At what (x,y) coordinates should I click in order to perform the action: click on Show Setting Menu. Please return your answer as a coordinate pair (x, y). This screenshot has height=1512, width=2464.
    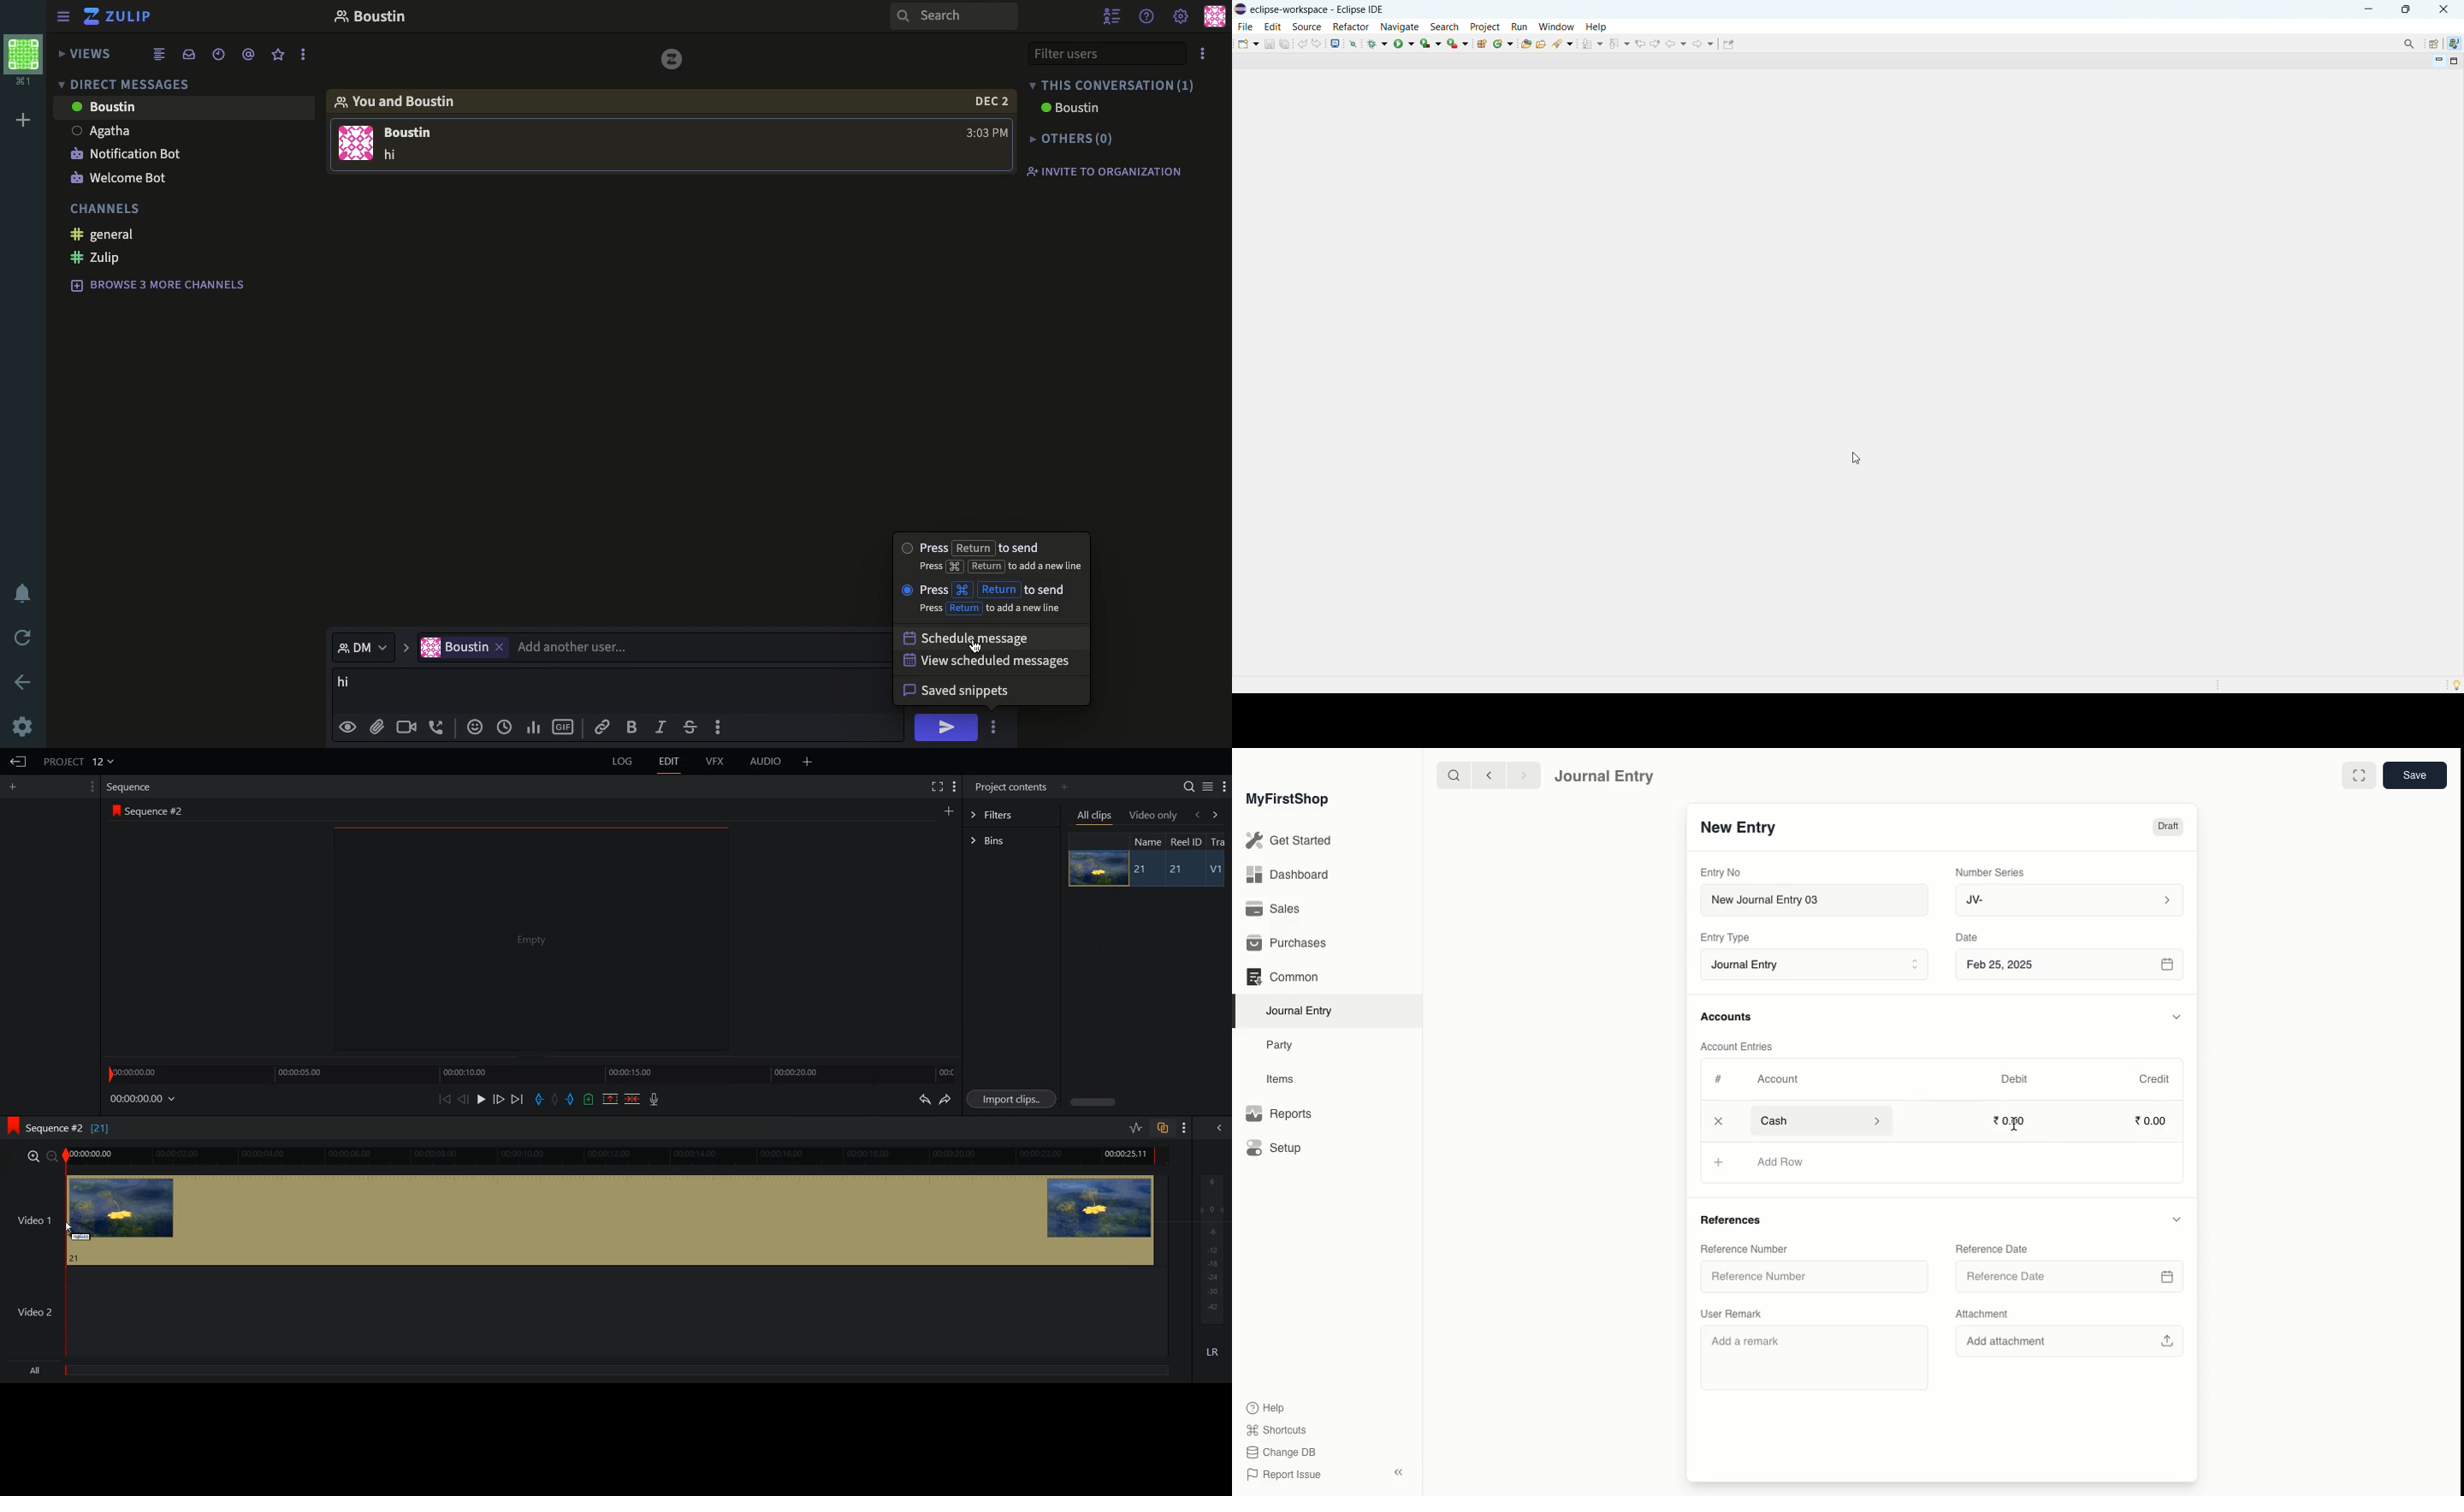
    Looking at the image, I should click on (1185, 1129).